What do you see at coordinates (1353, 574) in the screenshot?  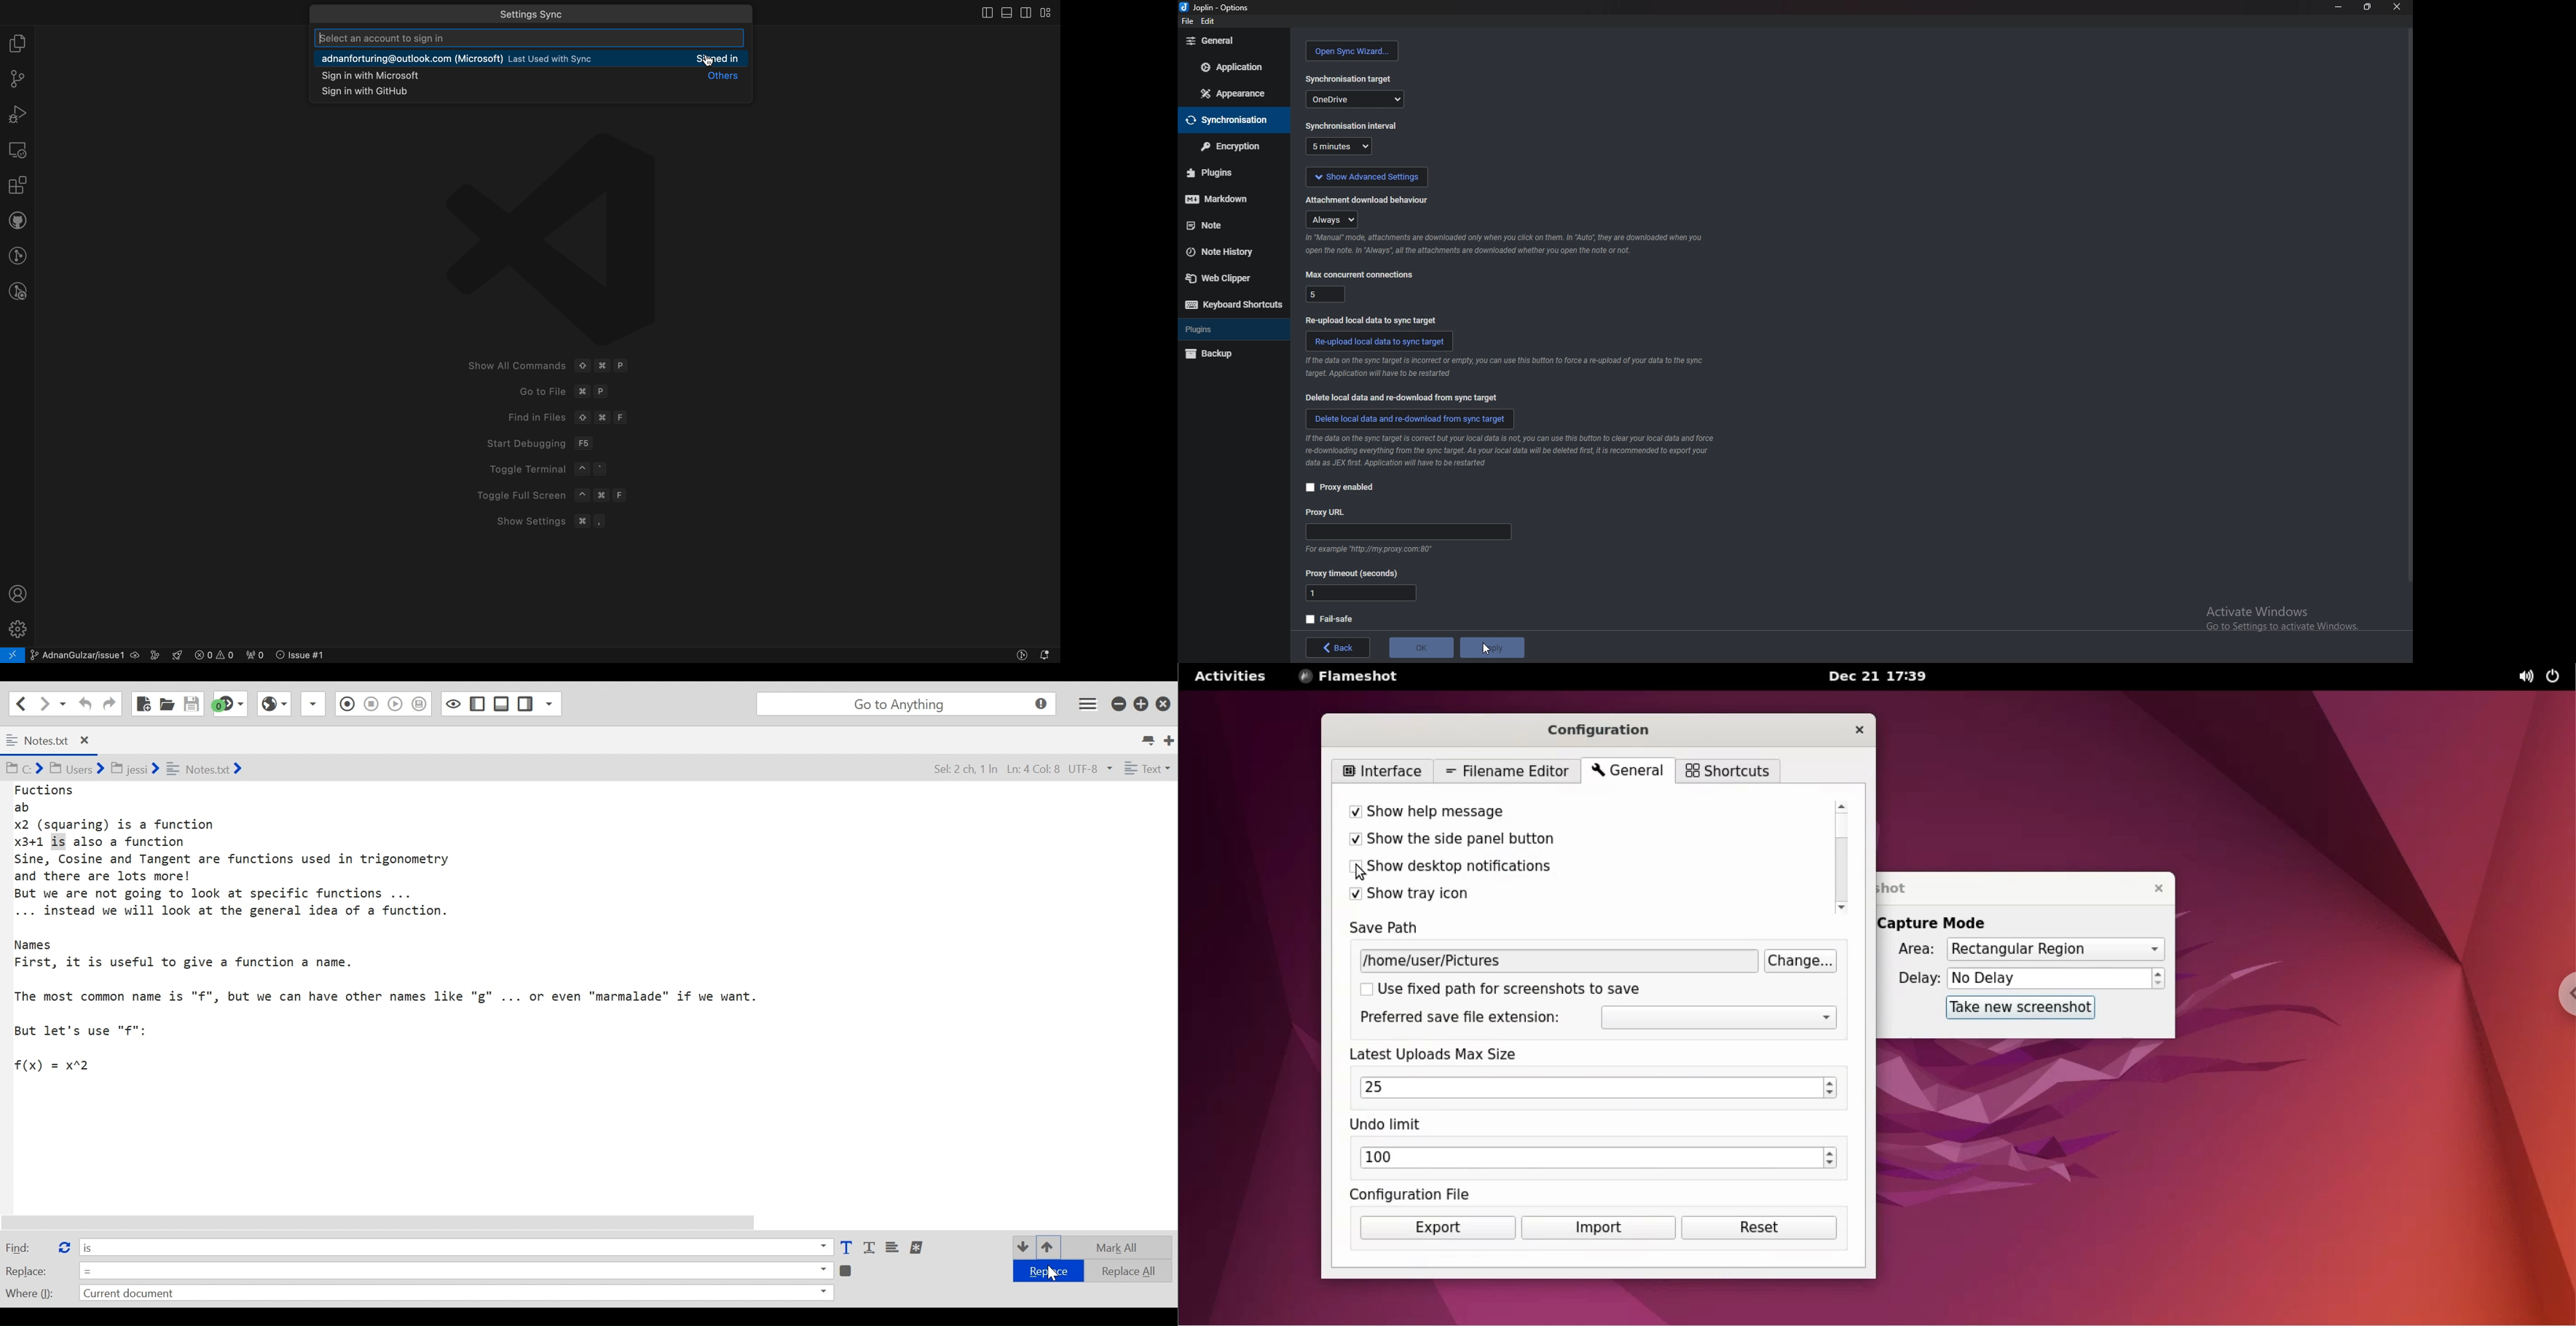 I see `proxy timeout` at bounding box center [1353, 574].